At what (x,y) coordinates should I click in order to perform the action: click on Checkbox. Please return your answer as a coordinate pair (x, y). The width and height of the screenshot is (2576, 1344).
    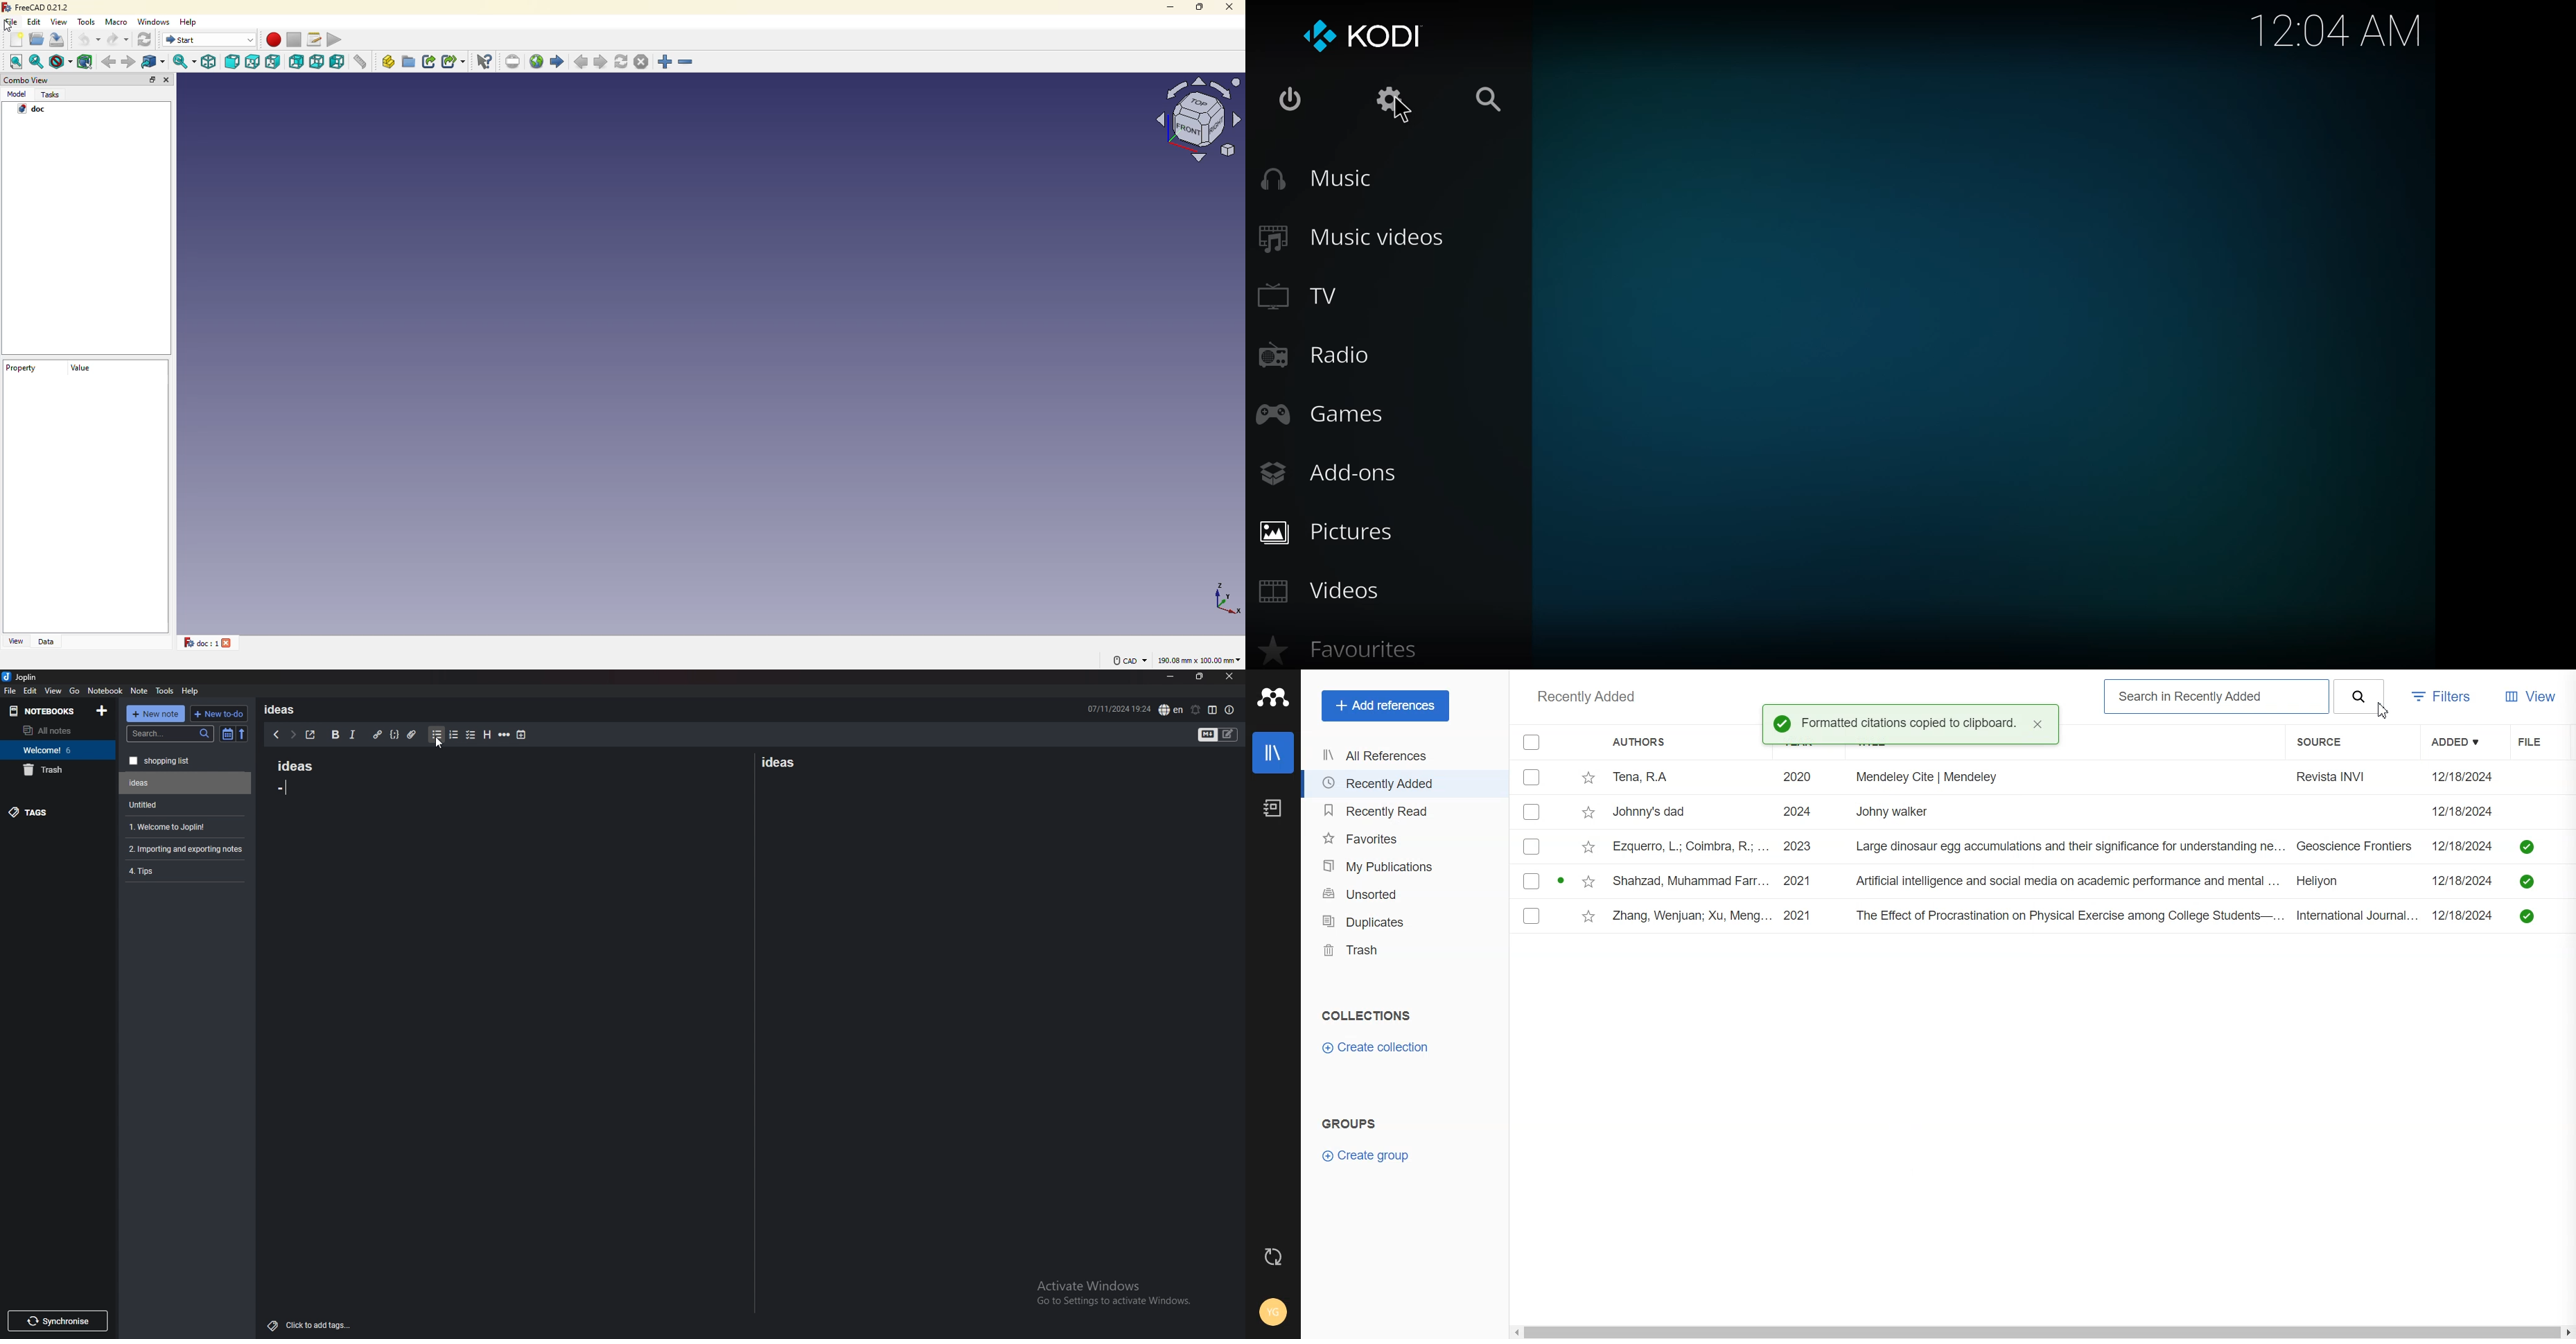
    Looking at the image, I should click on (1532, 742).